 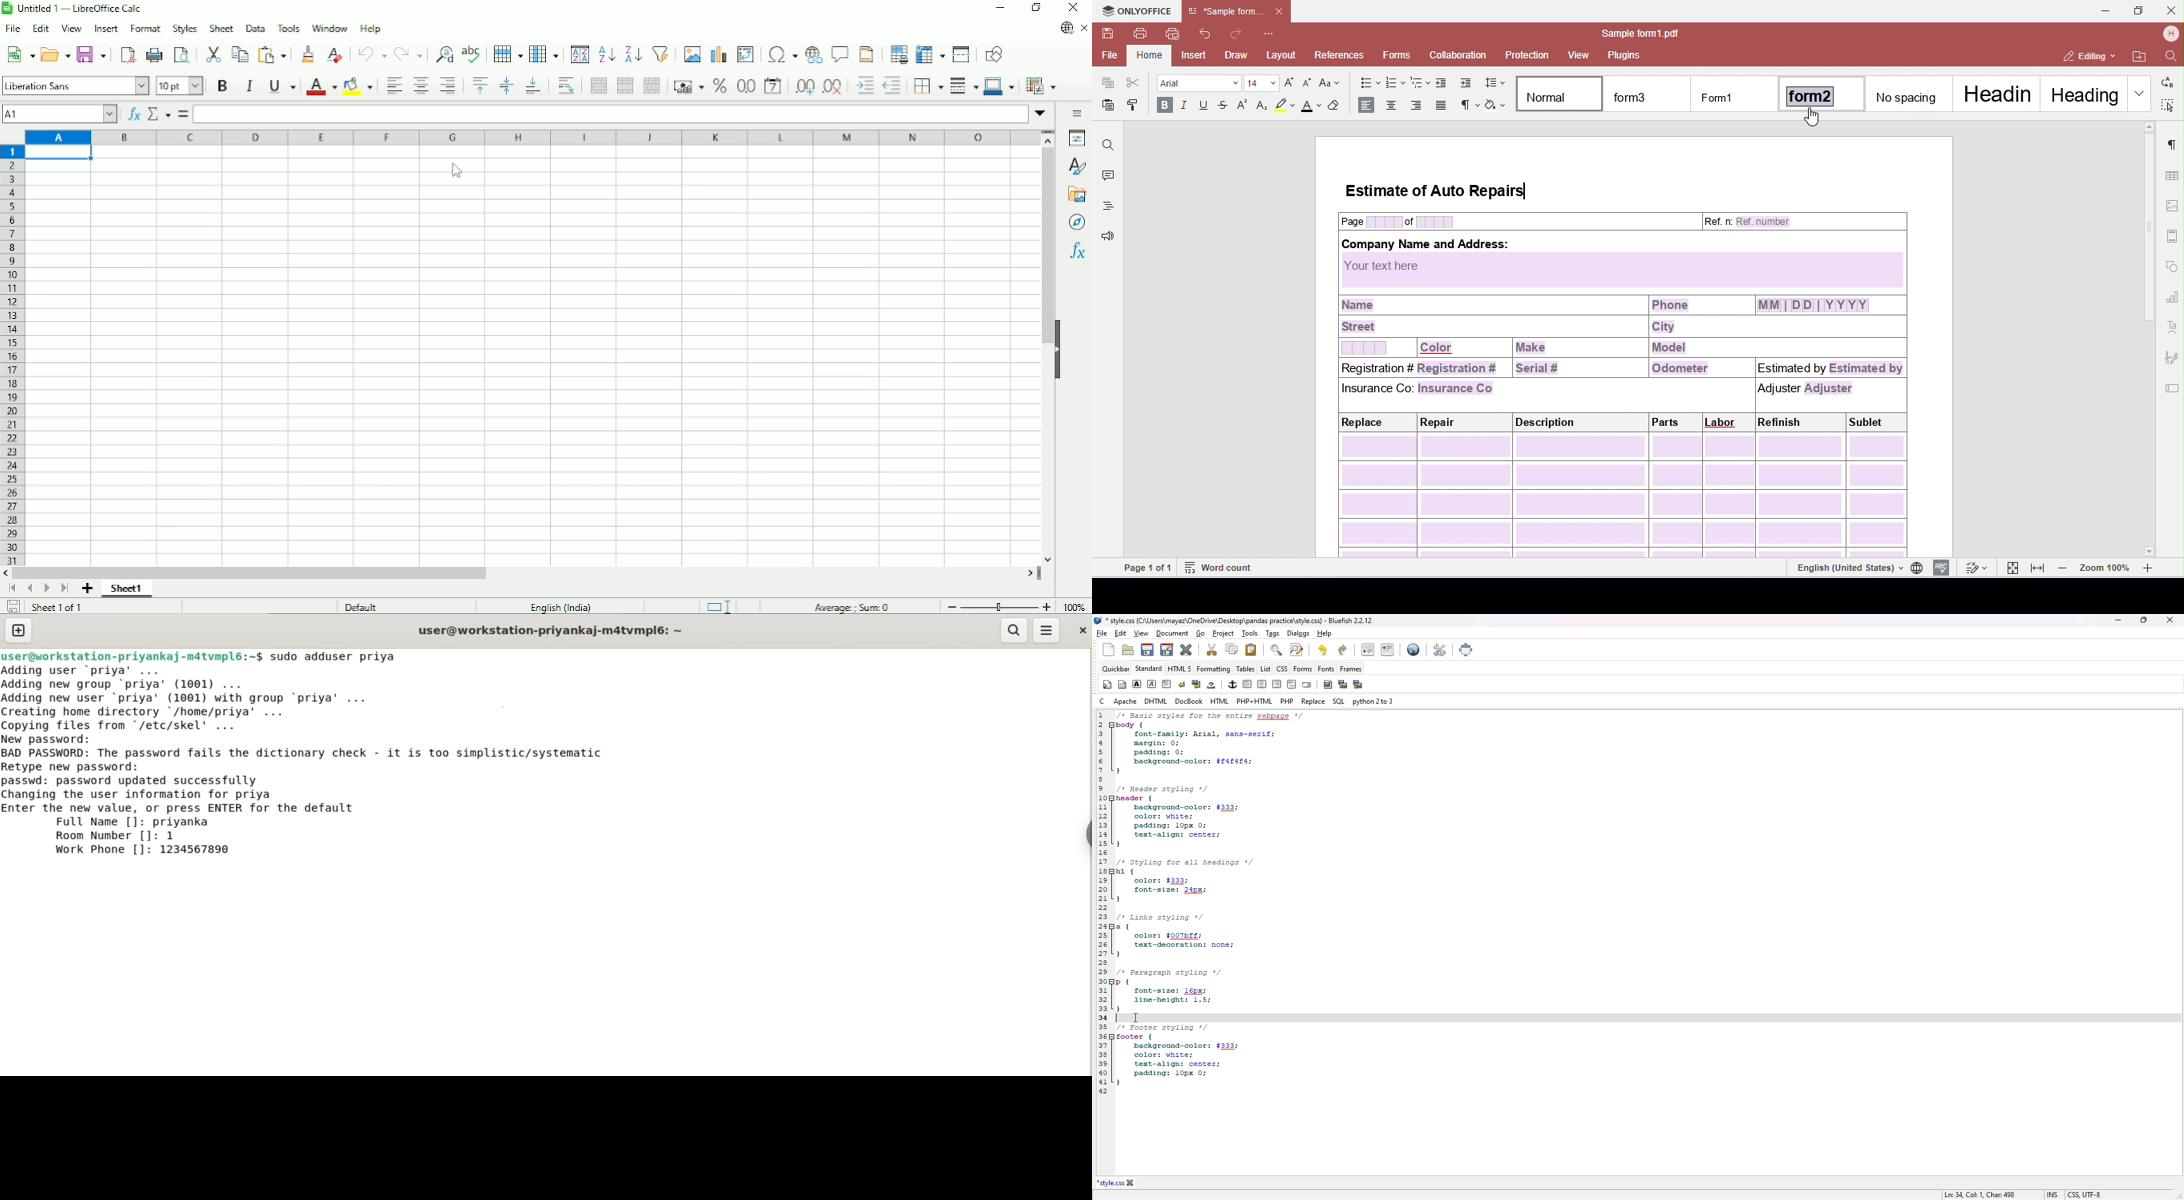 What do you see at coordinates (927, 87) in the screenshot?
I see `Borders` at bounding box center [927, 87].